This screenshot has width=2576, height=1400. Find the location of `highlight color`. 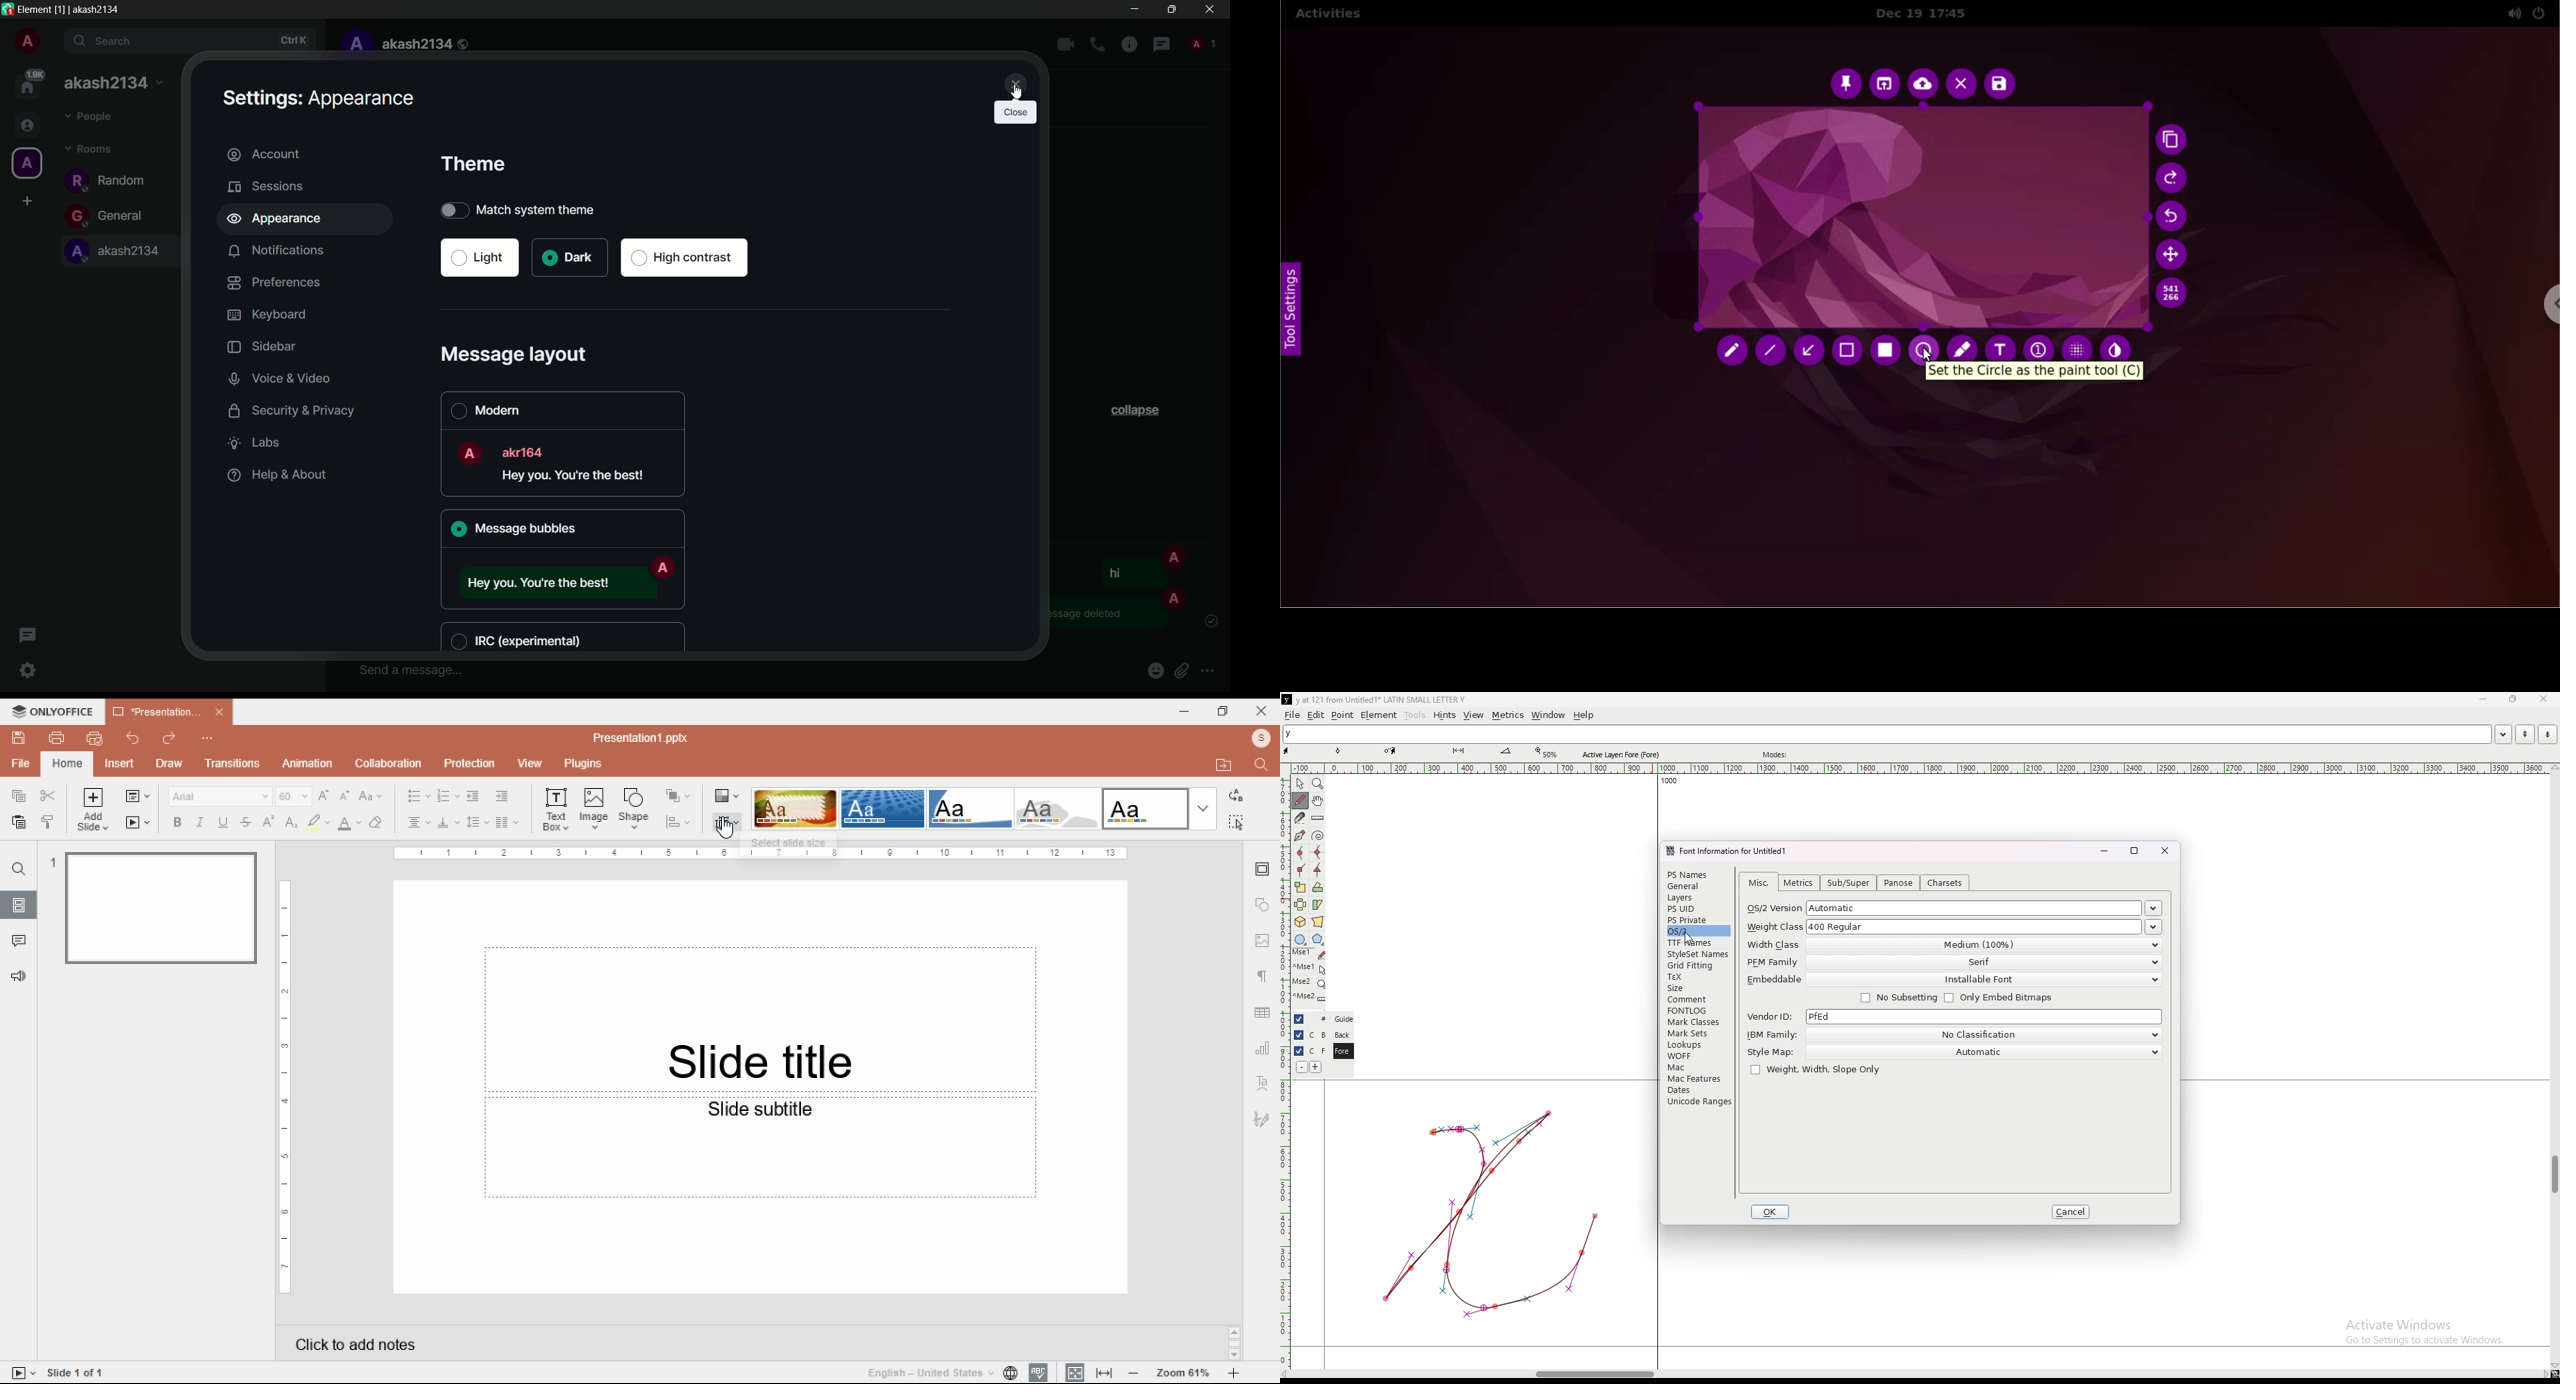

highlight color is located at coordinates (318, 822).